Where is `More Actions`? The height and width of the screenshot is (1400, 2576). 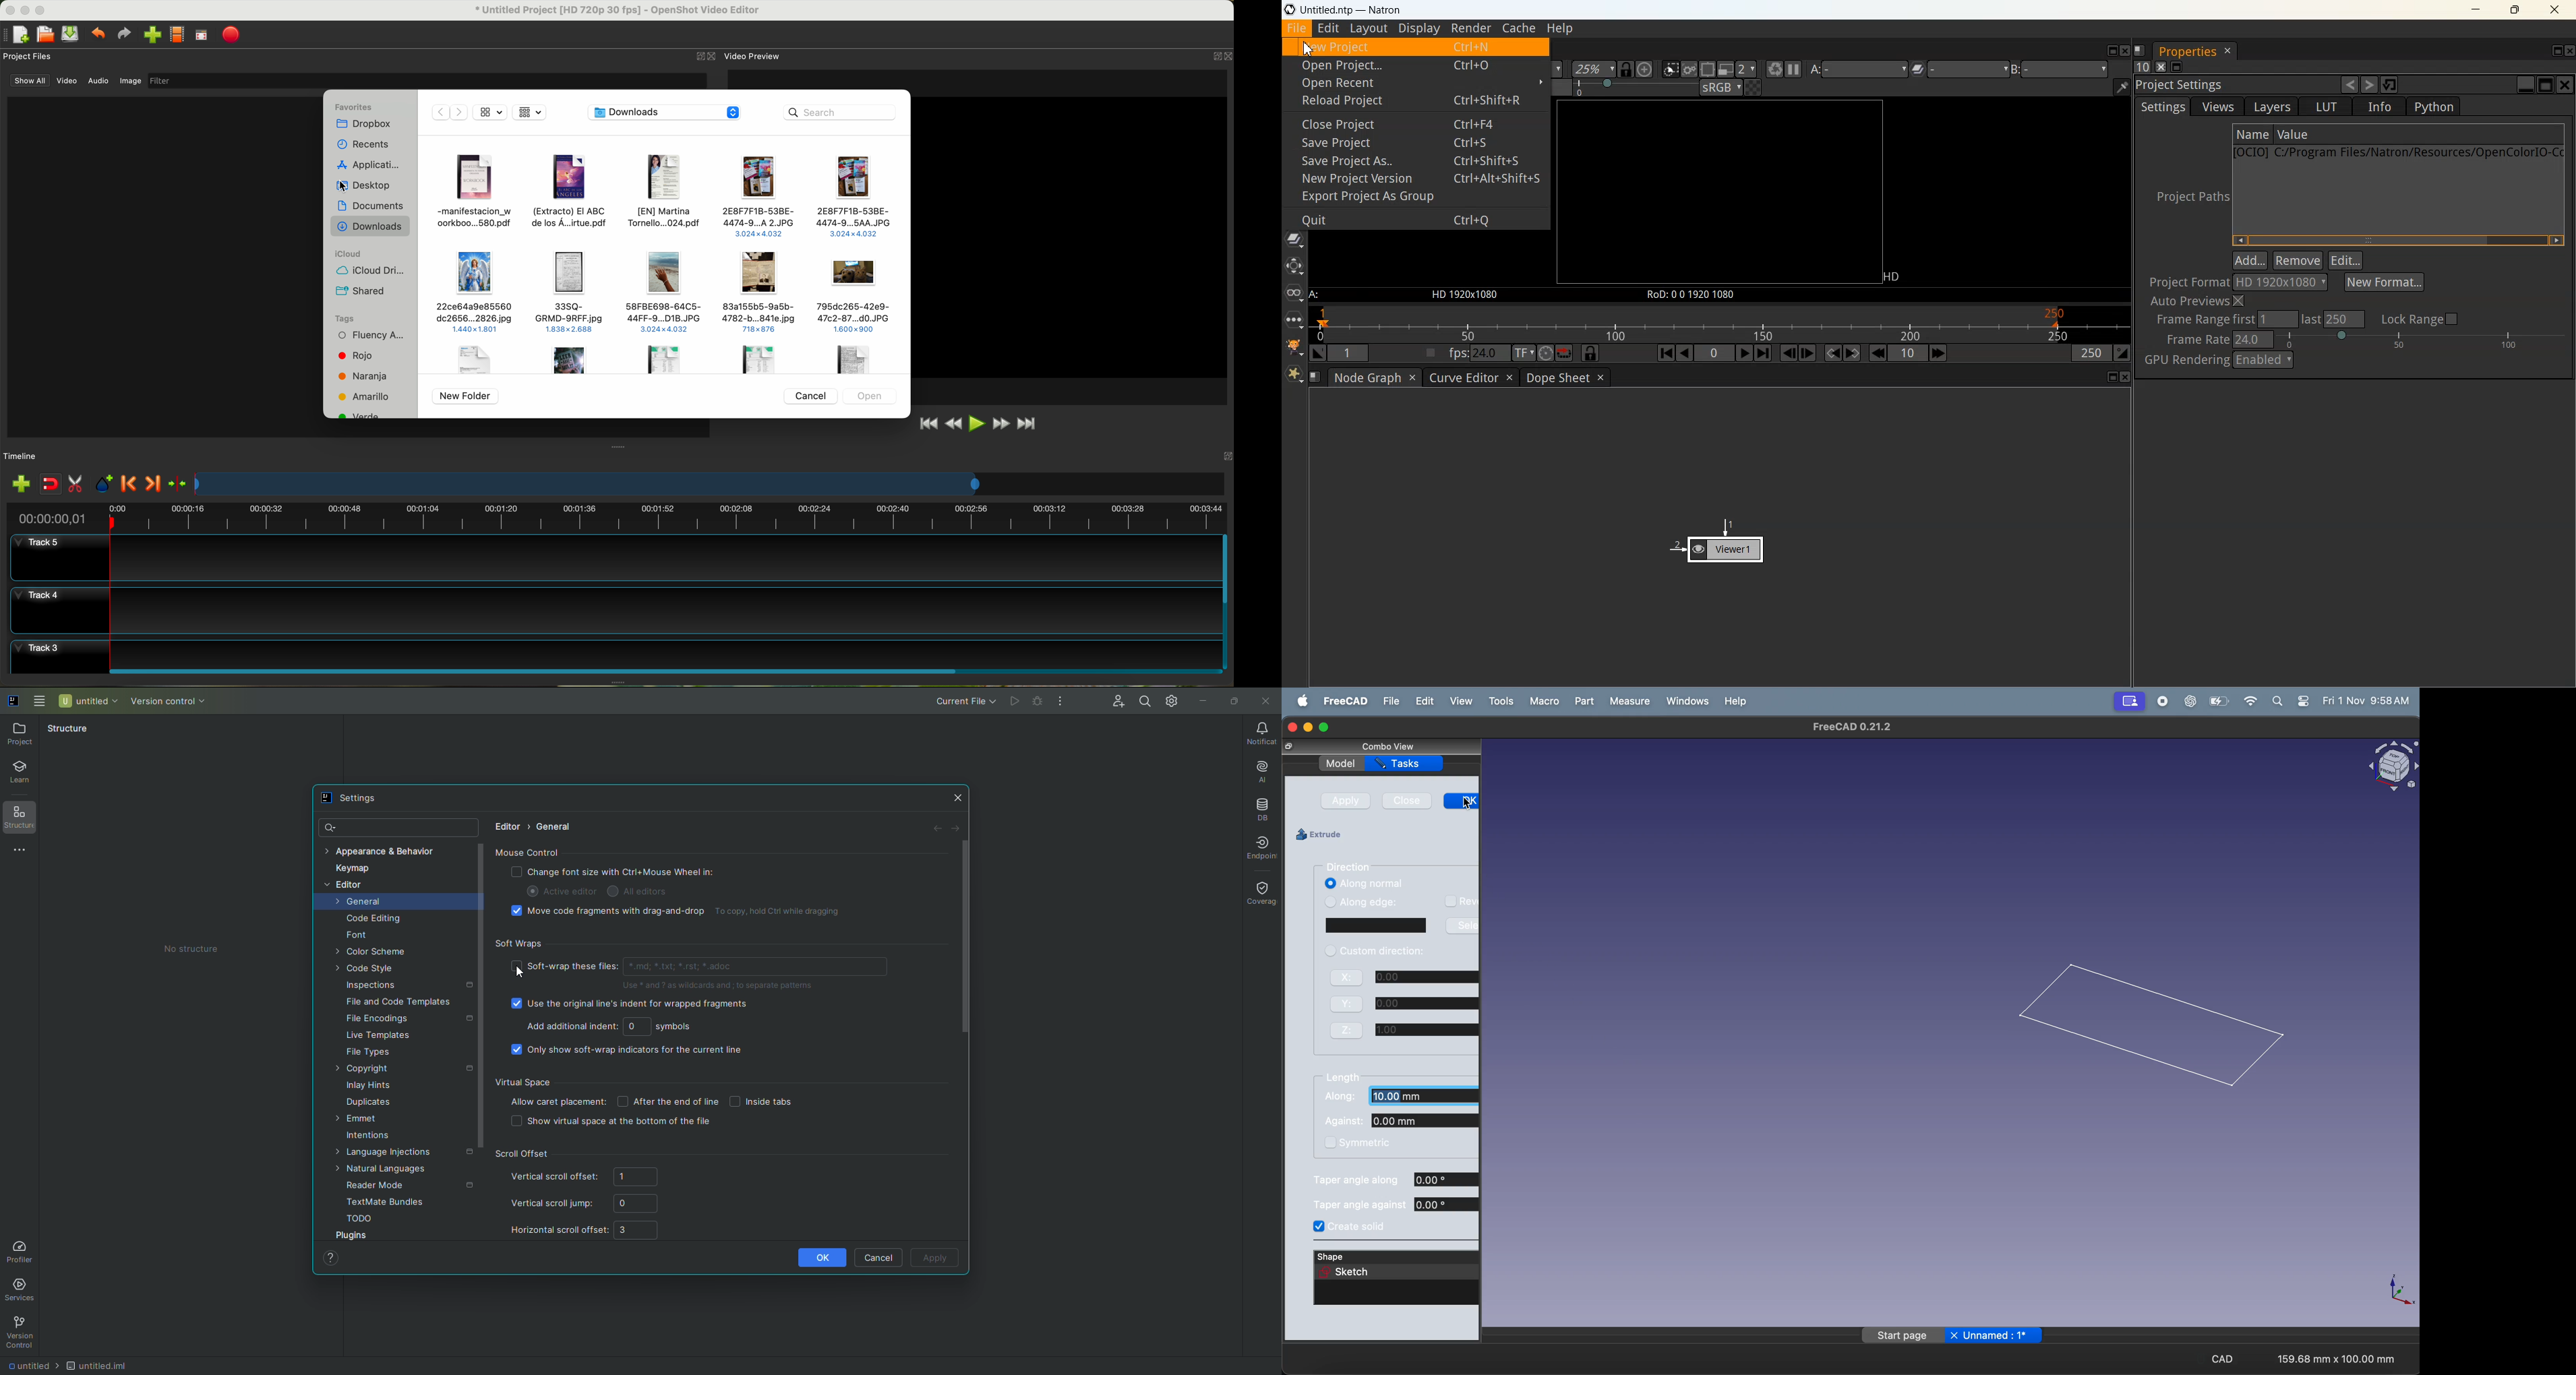
More Actions is located at coordinates (1061, 702).